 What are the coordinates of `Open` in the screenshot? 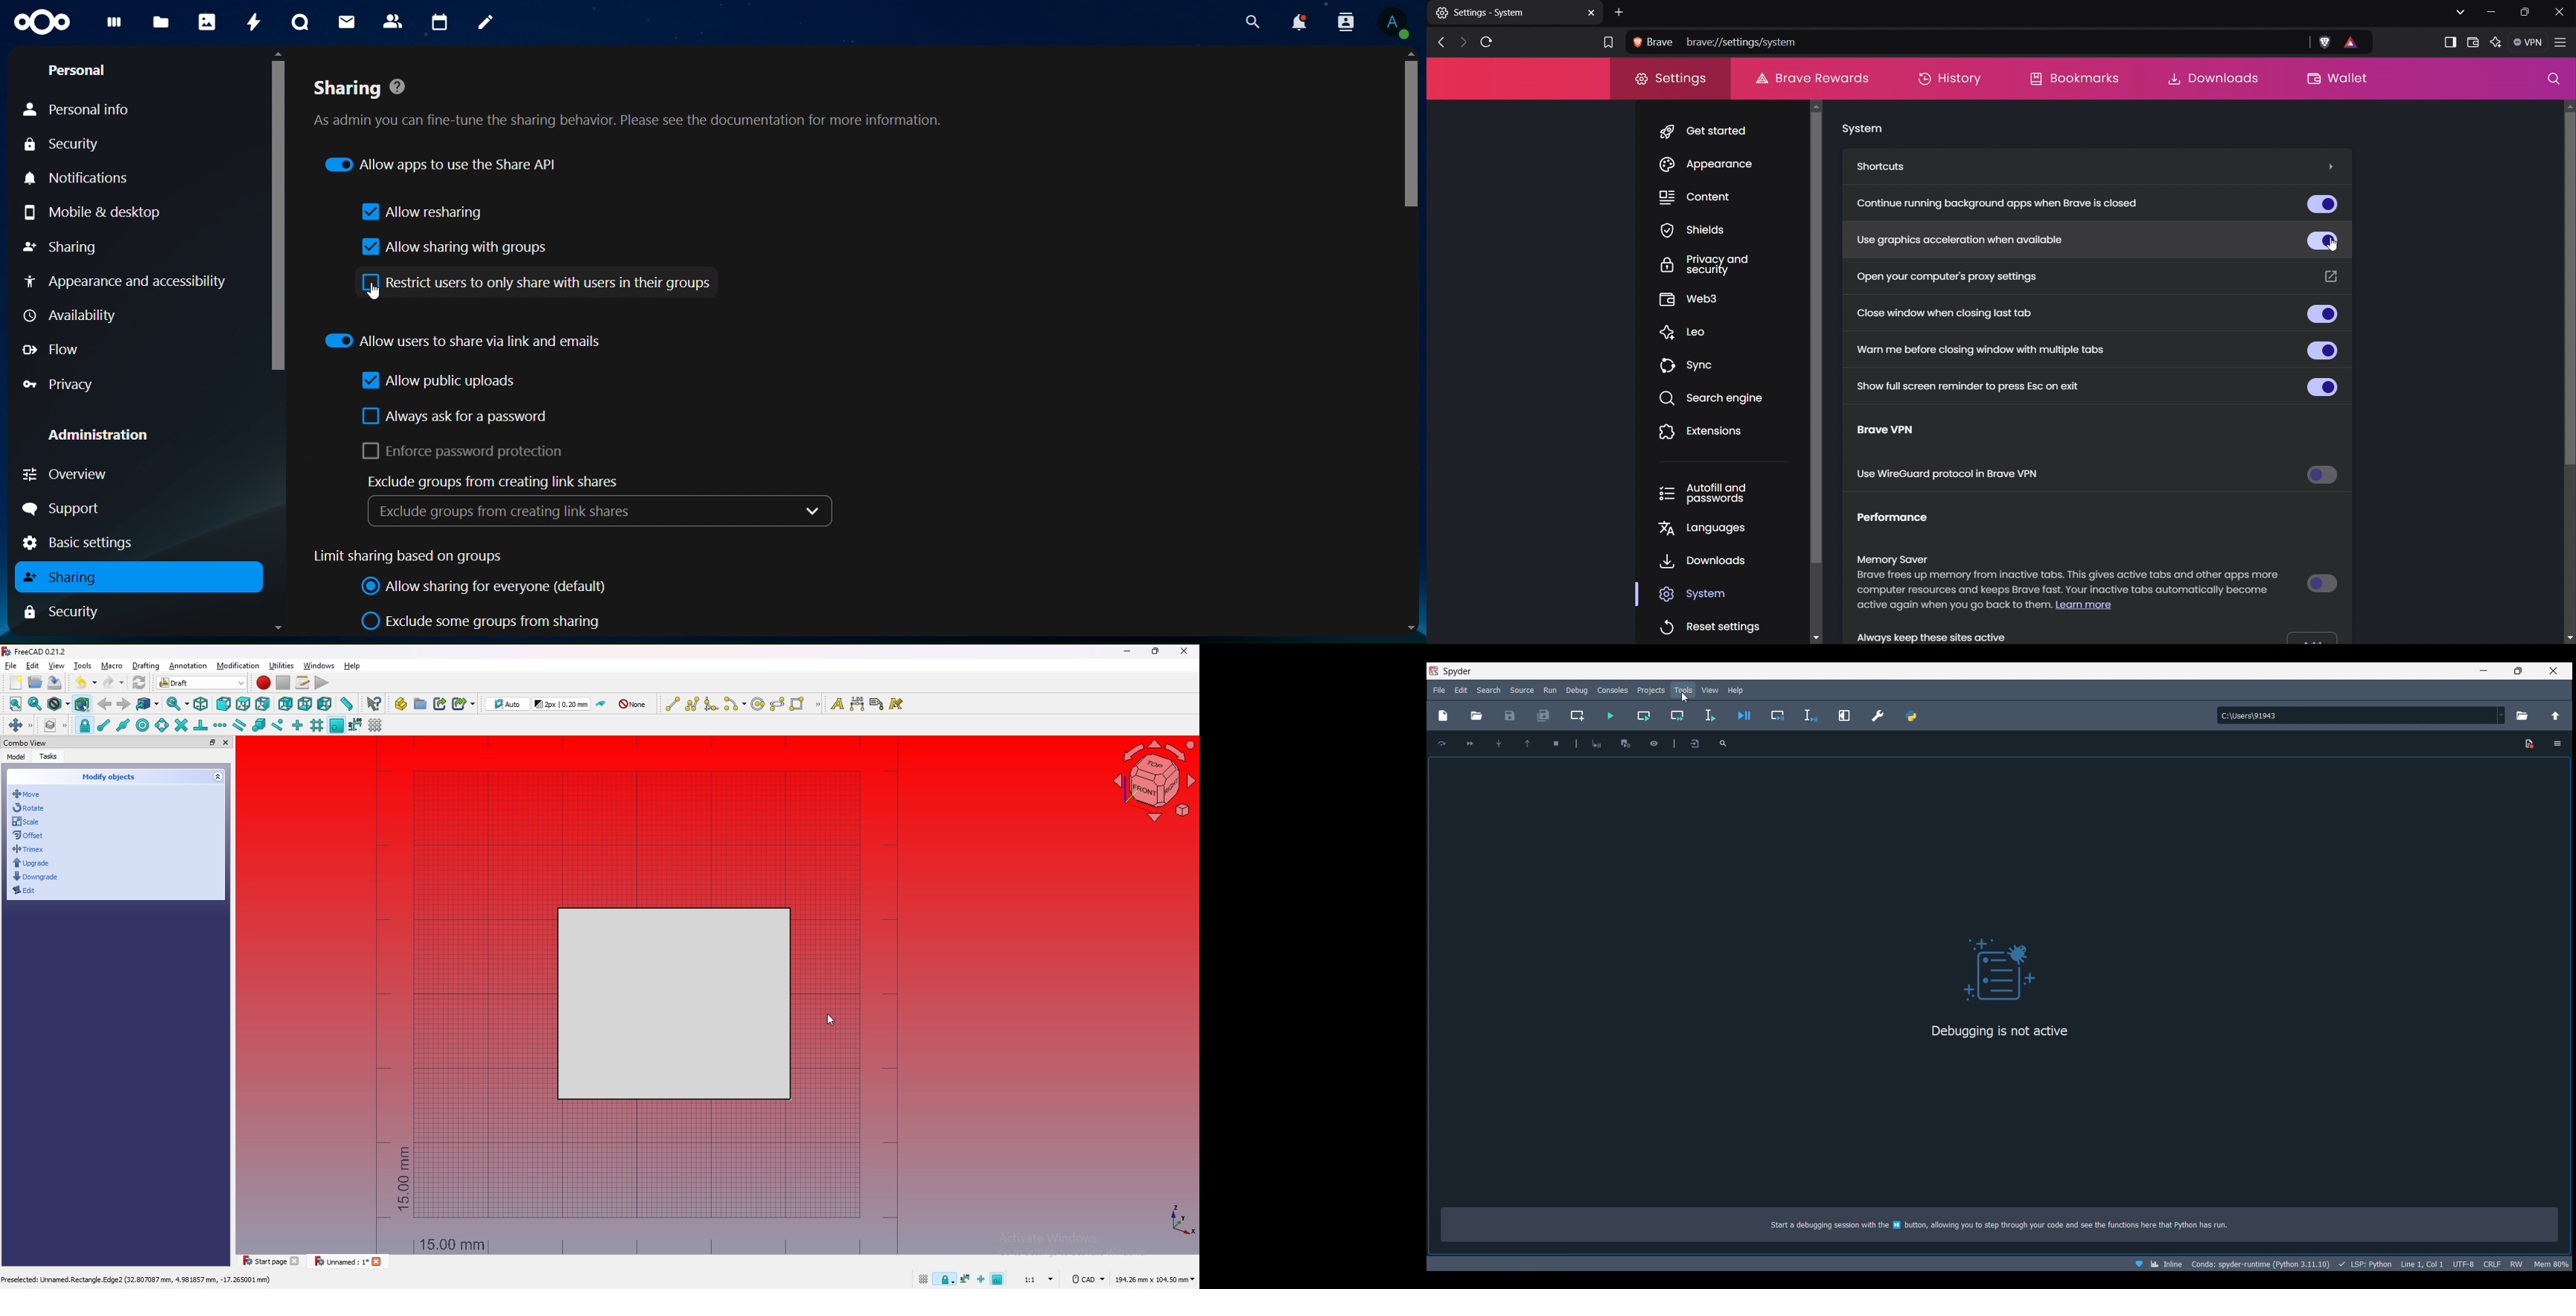 It's located at (1476, 716).